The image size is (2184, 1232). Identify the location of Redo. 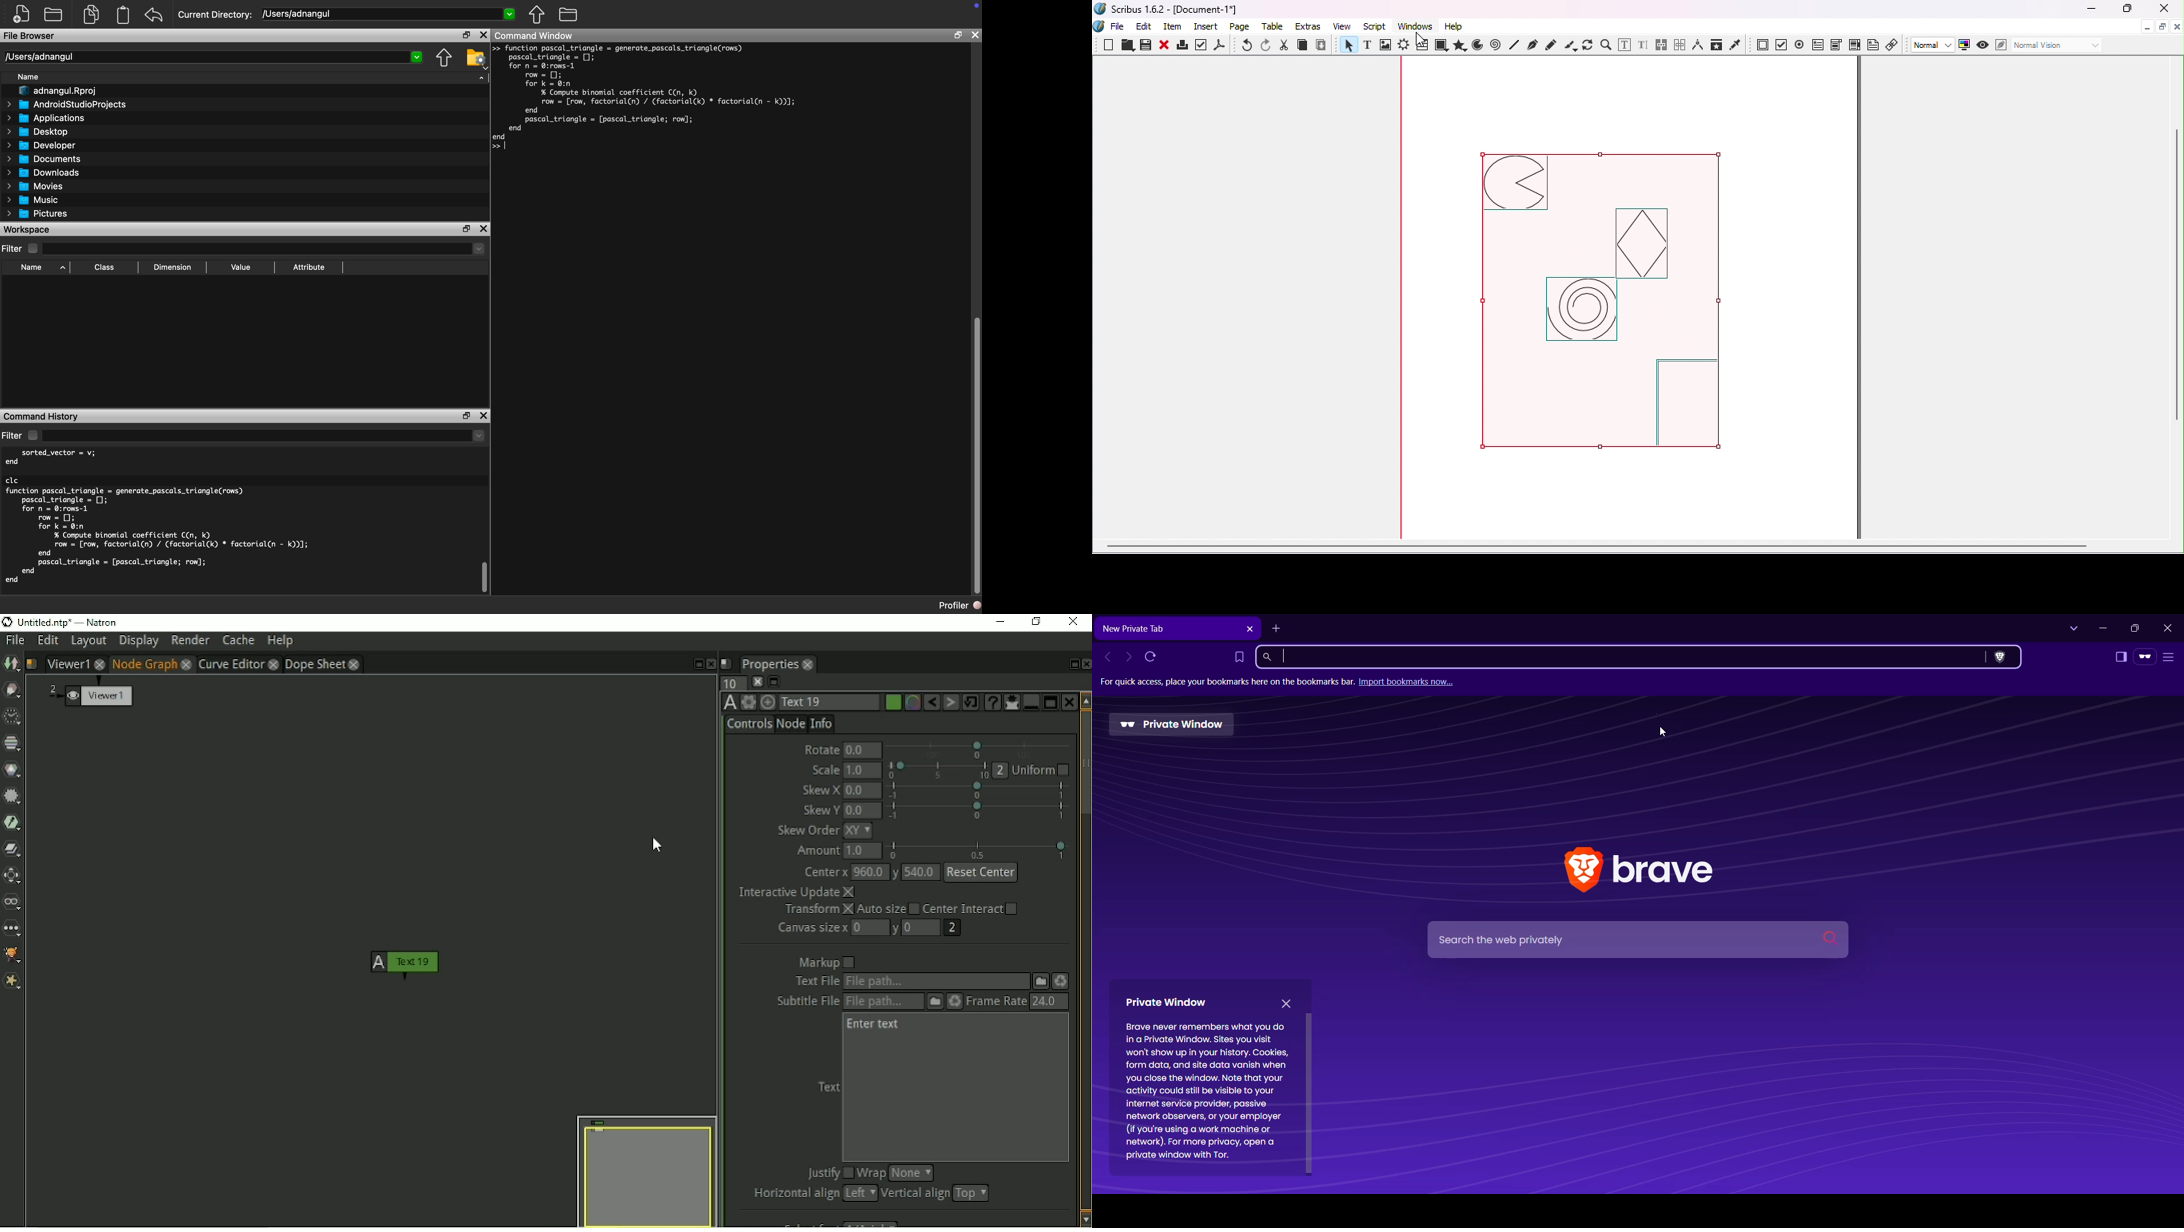
(1267, 46).